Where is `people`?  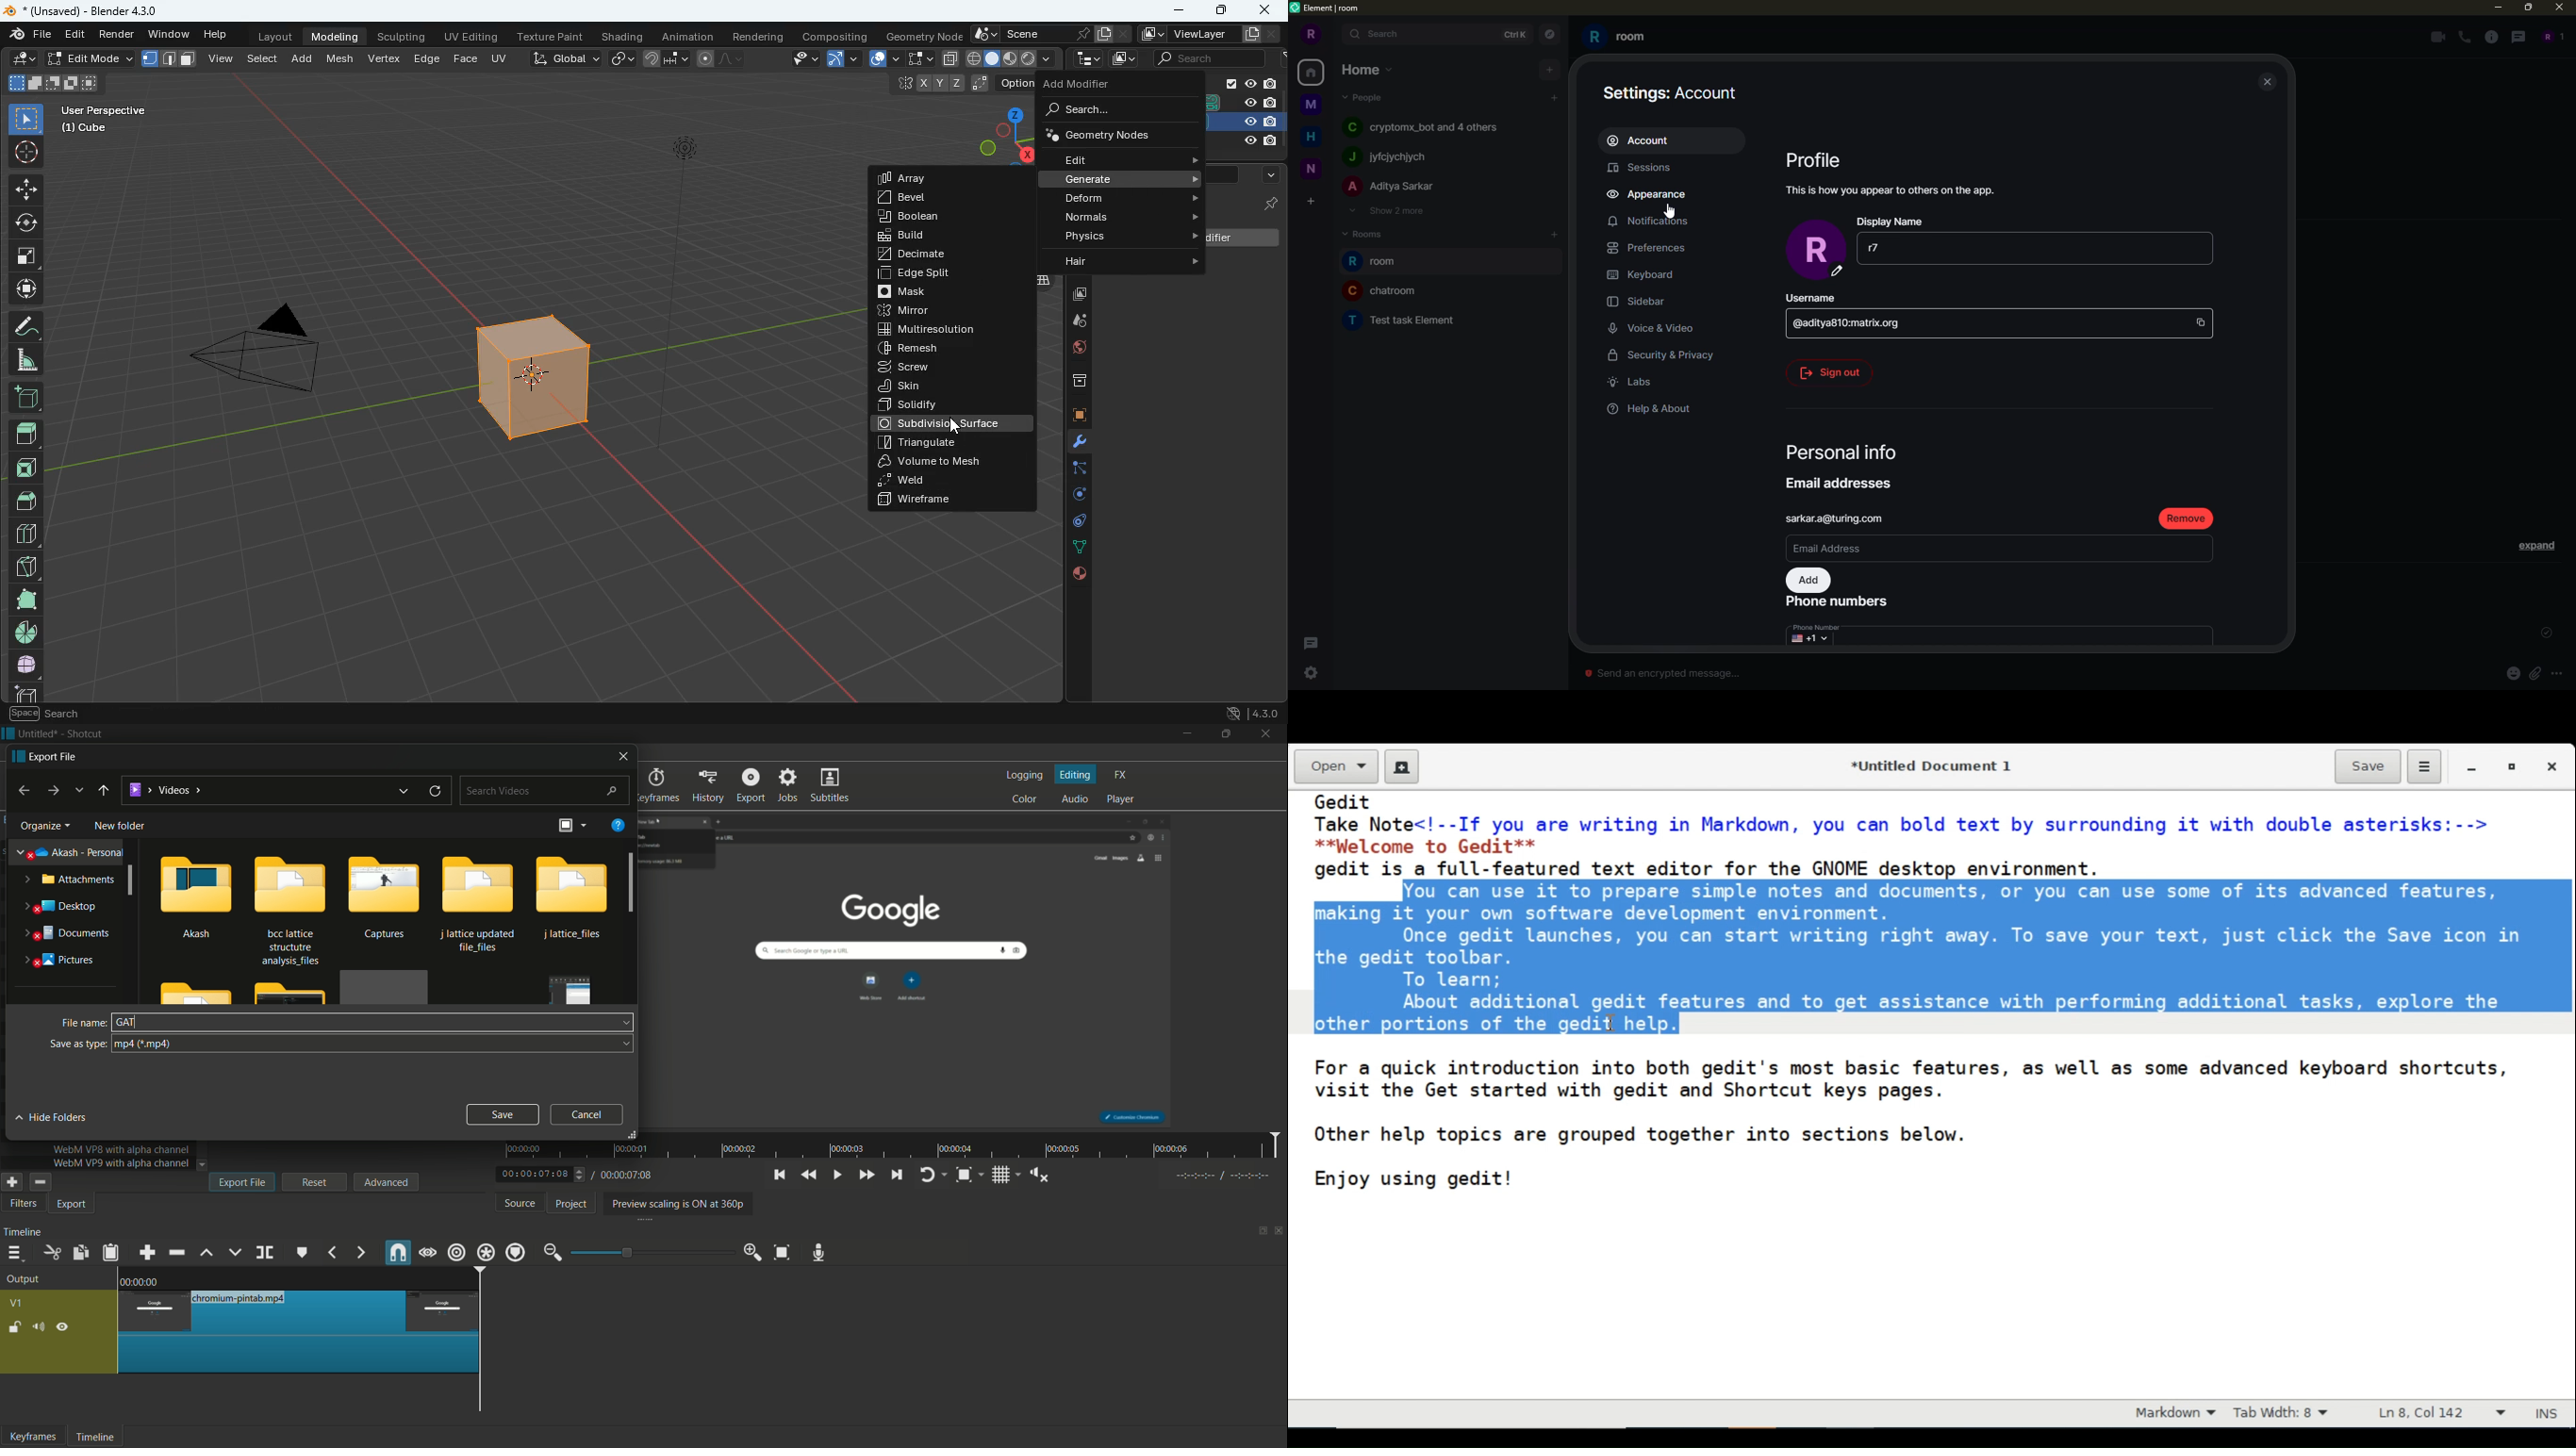 people is located at coordinates (1427, 126).